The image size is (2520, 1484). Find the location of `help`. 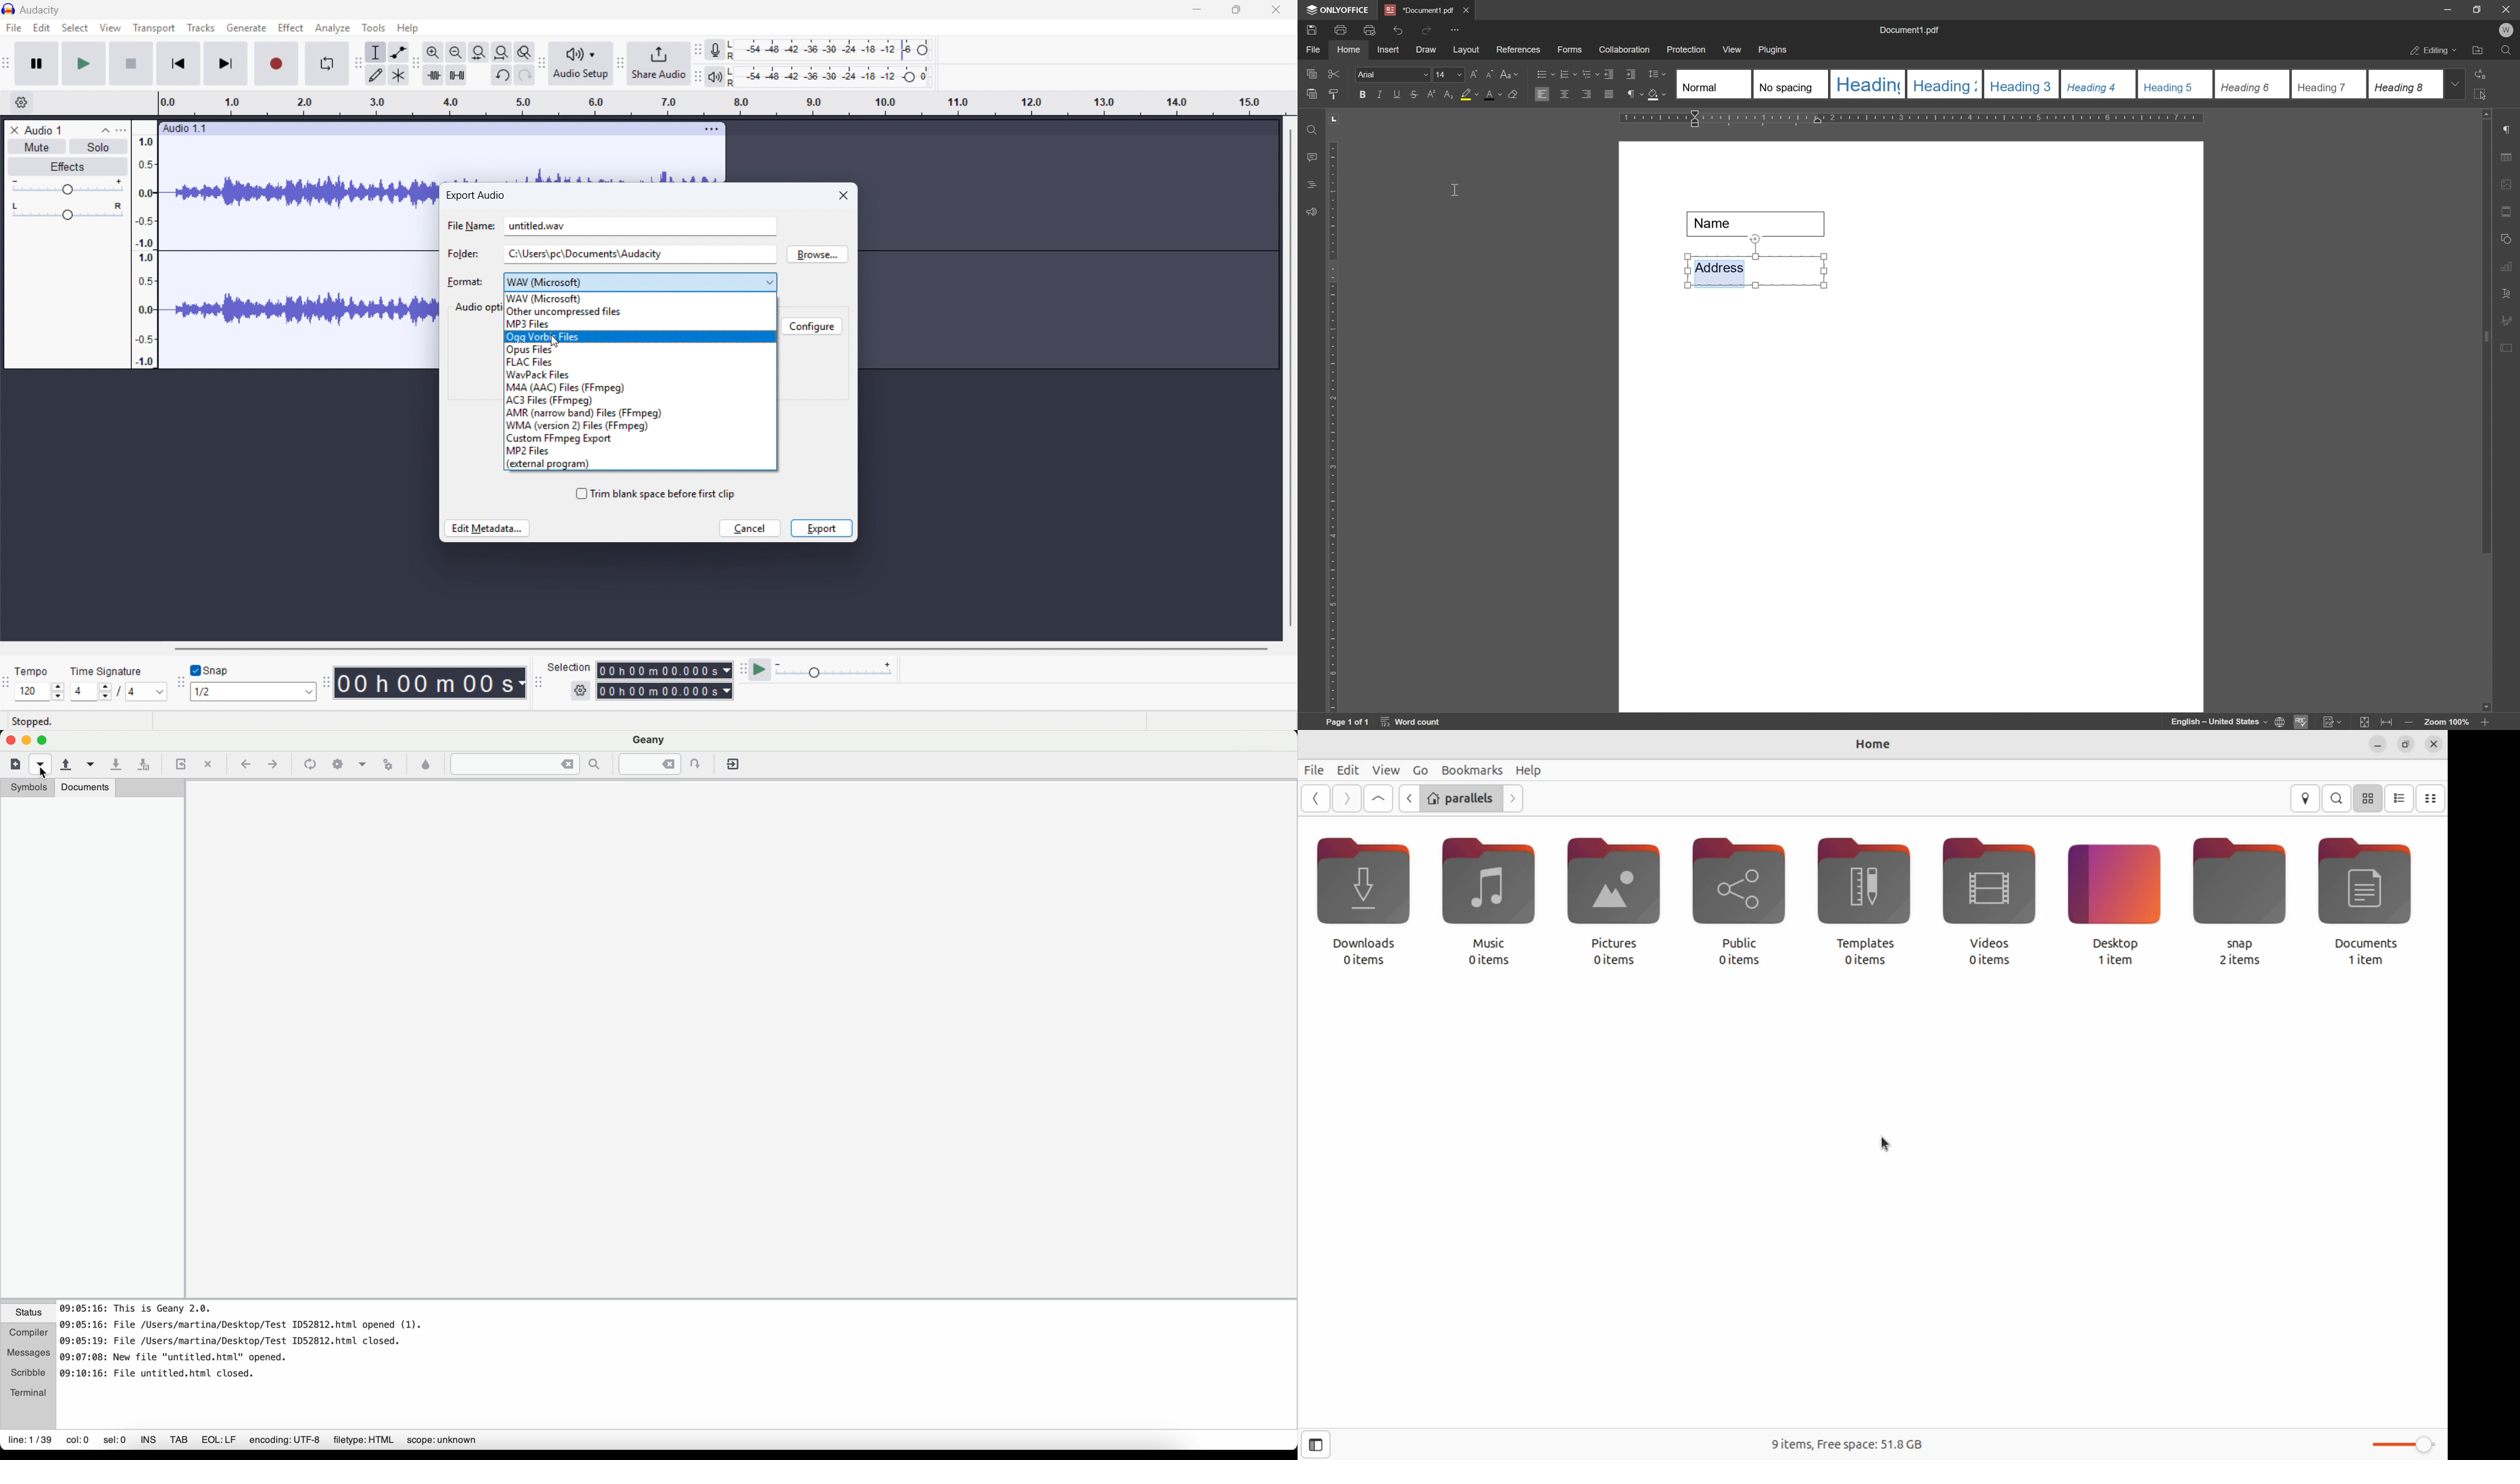

help is located at coordinates (1530, 772).